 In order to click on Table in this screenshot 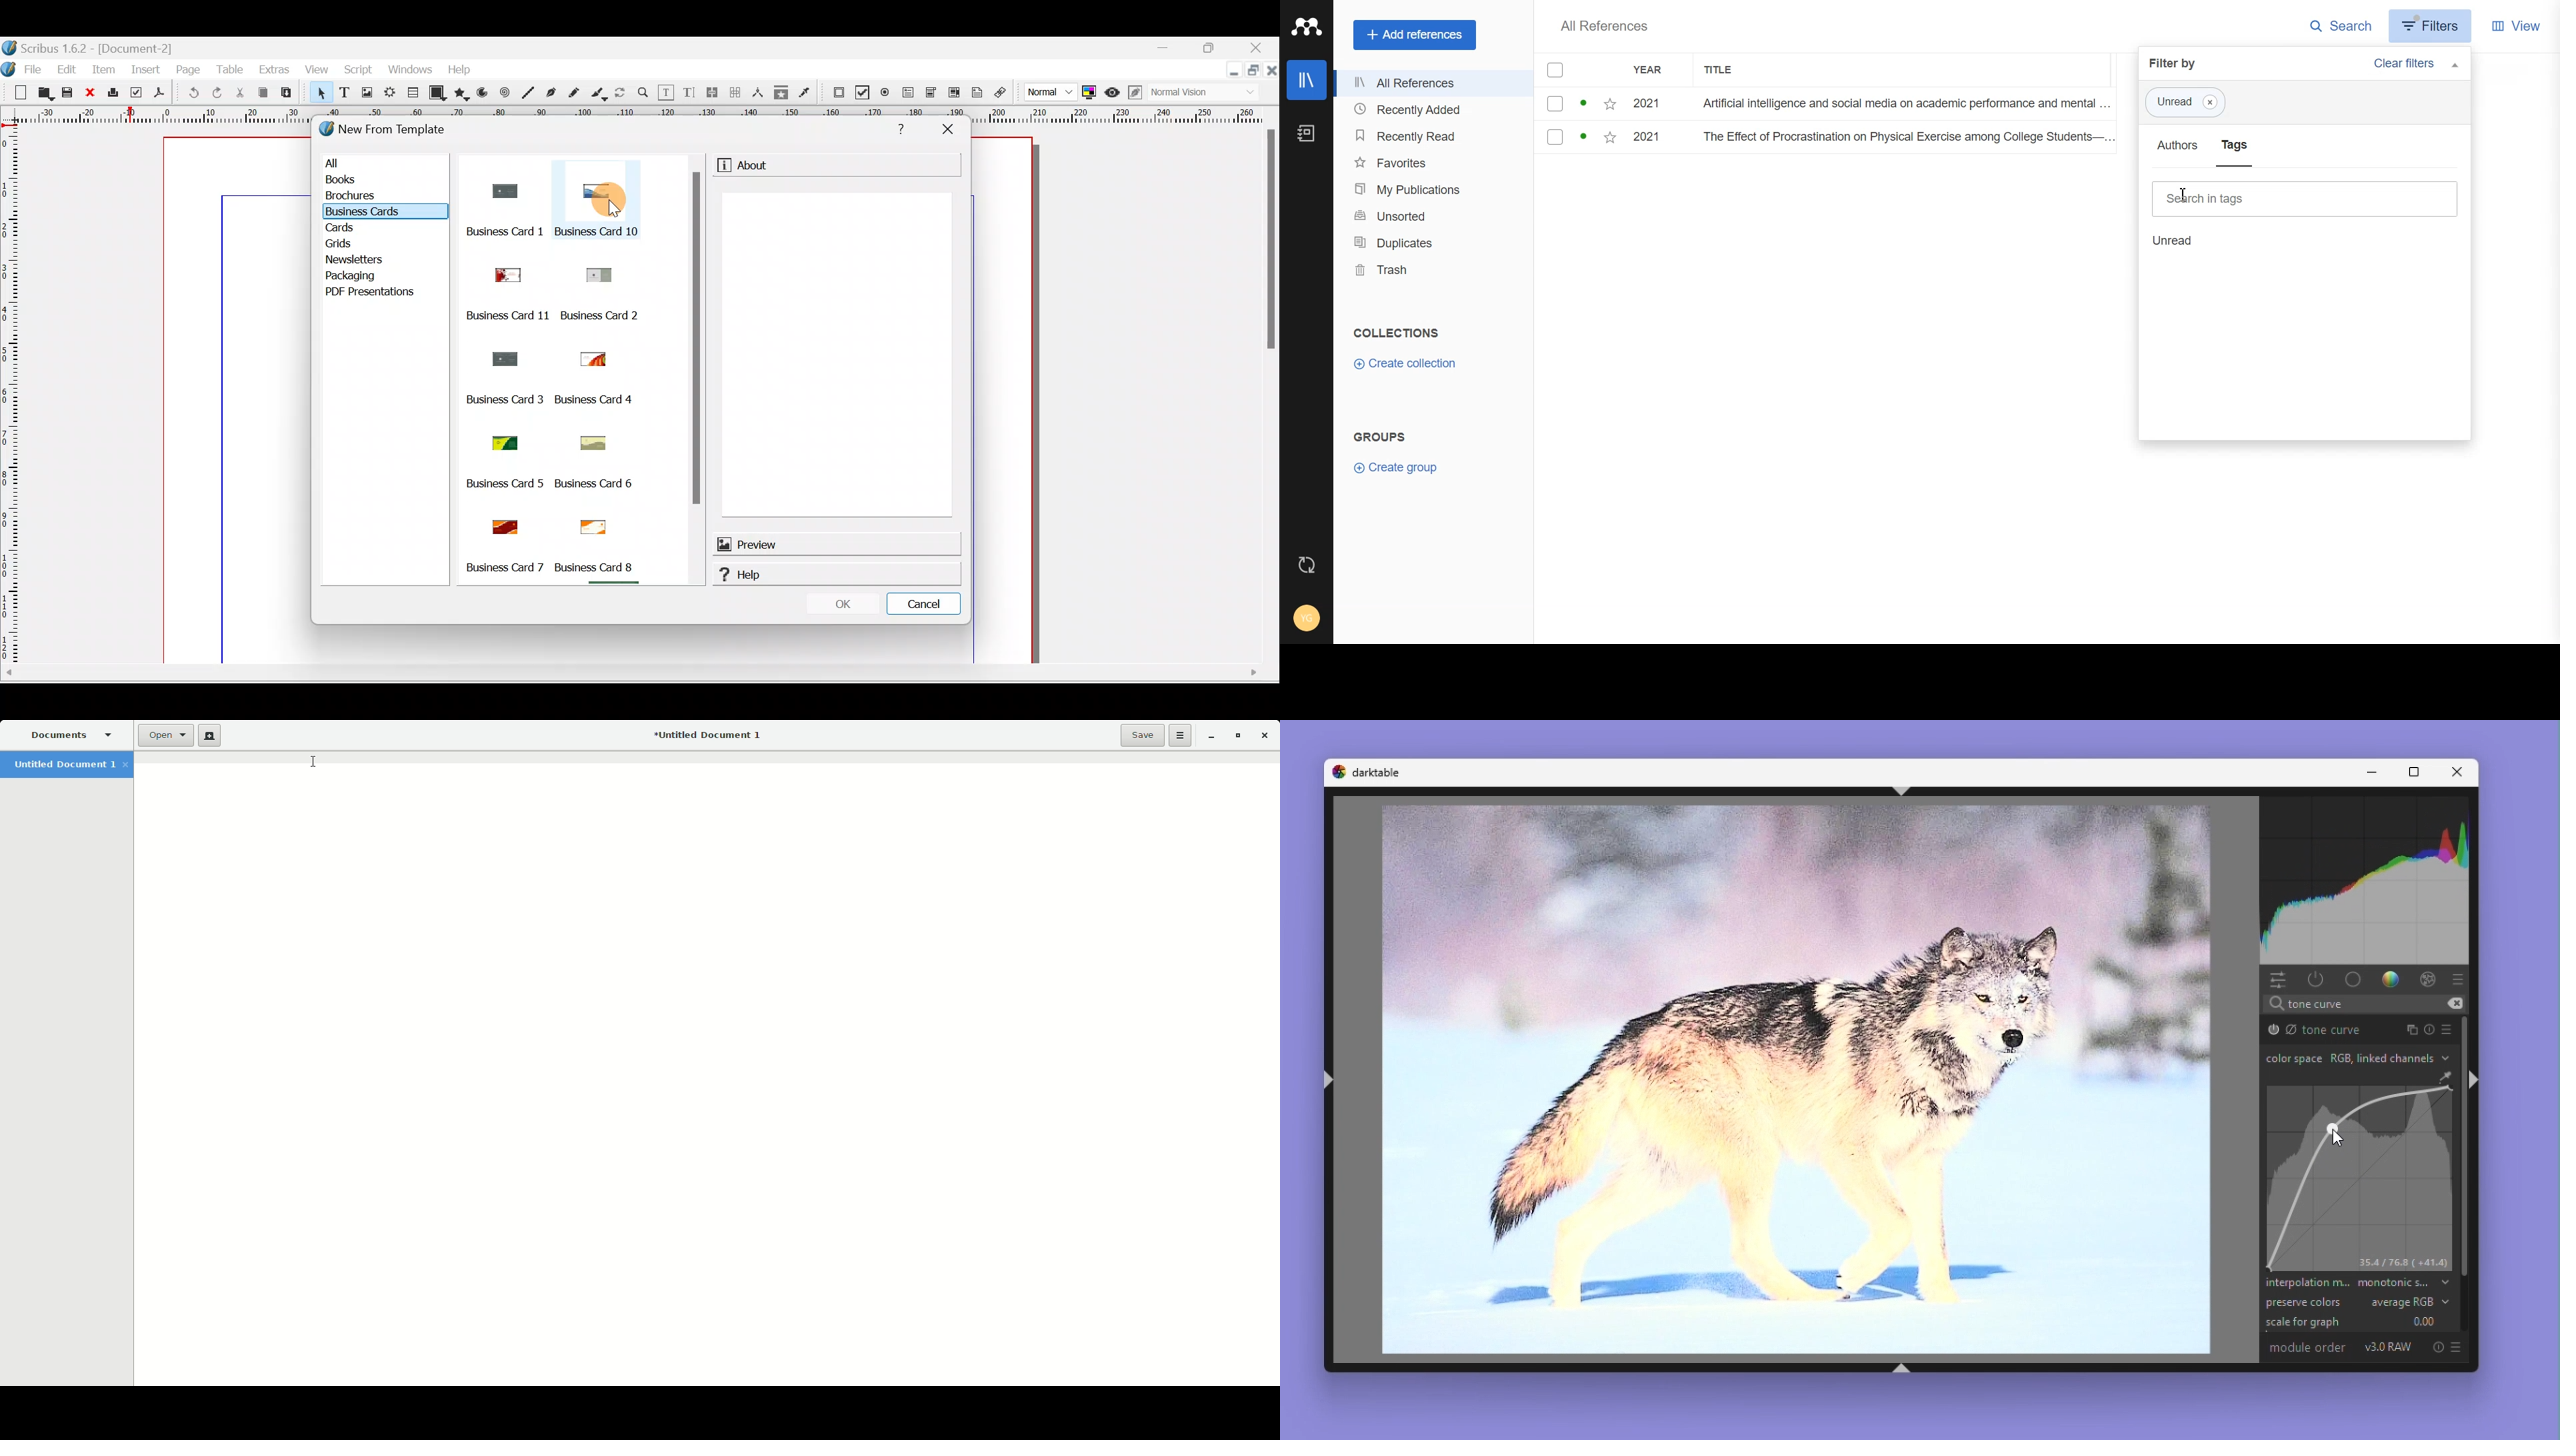, I will do `click(233, 69)`.